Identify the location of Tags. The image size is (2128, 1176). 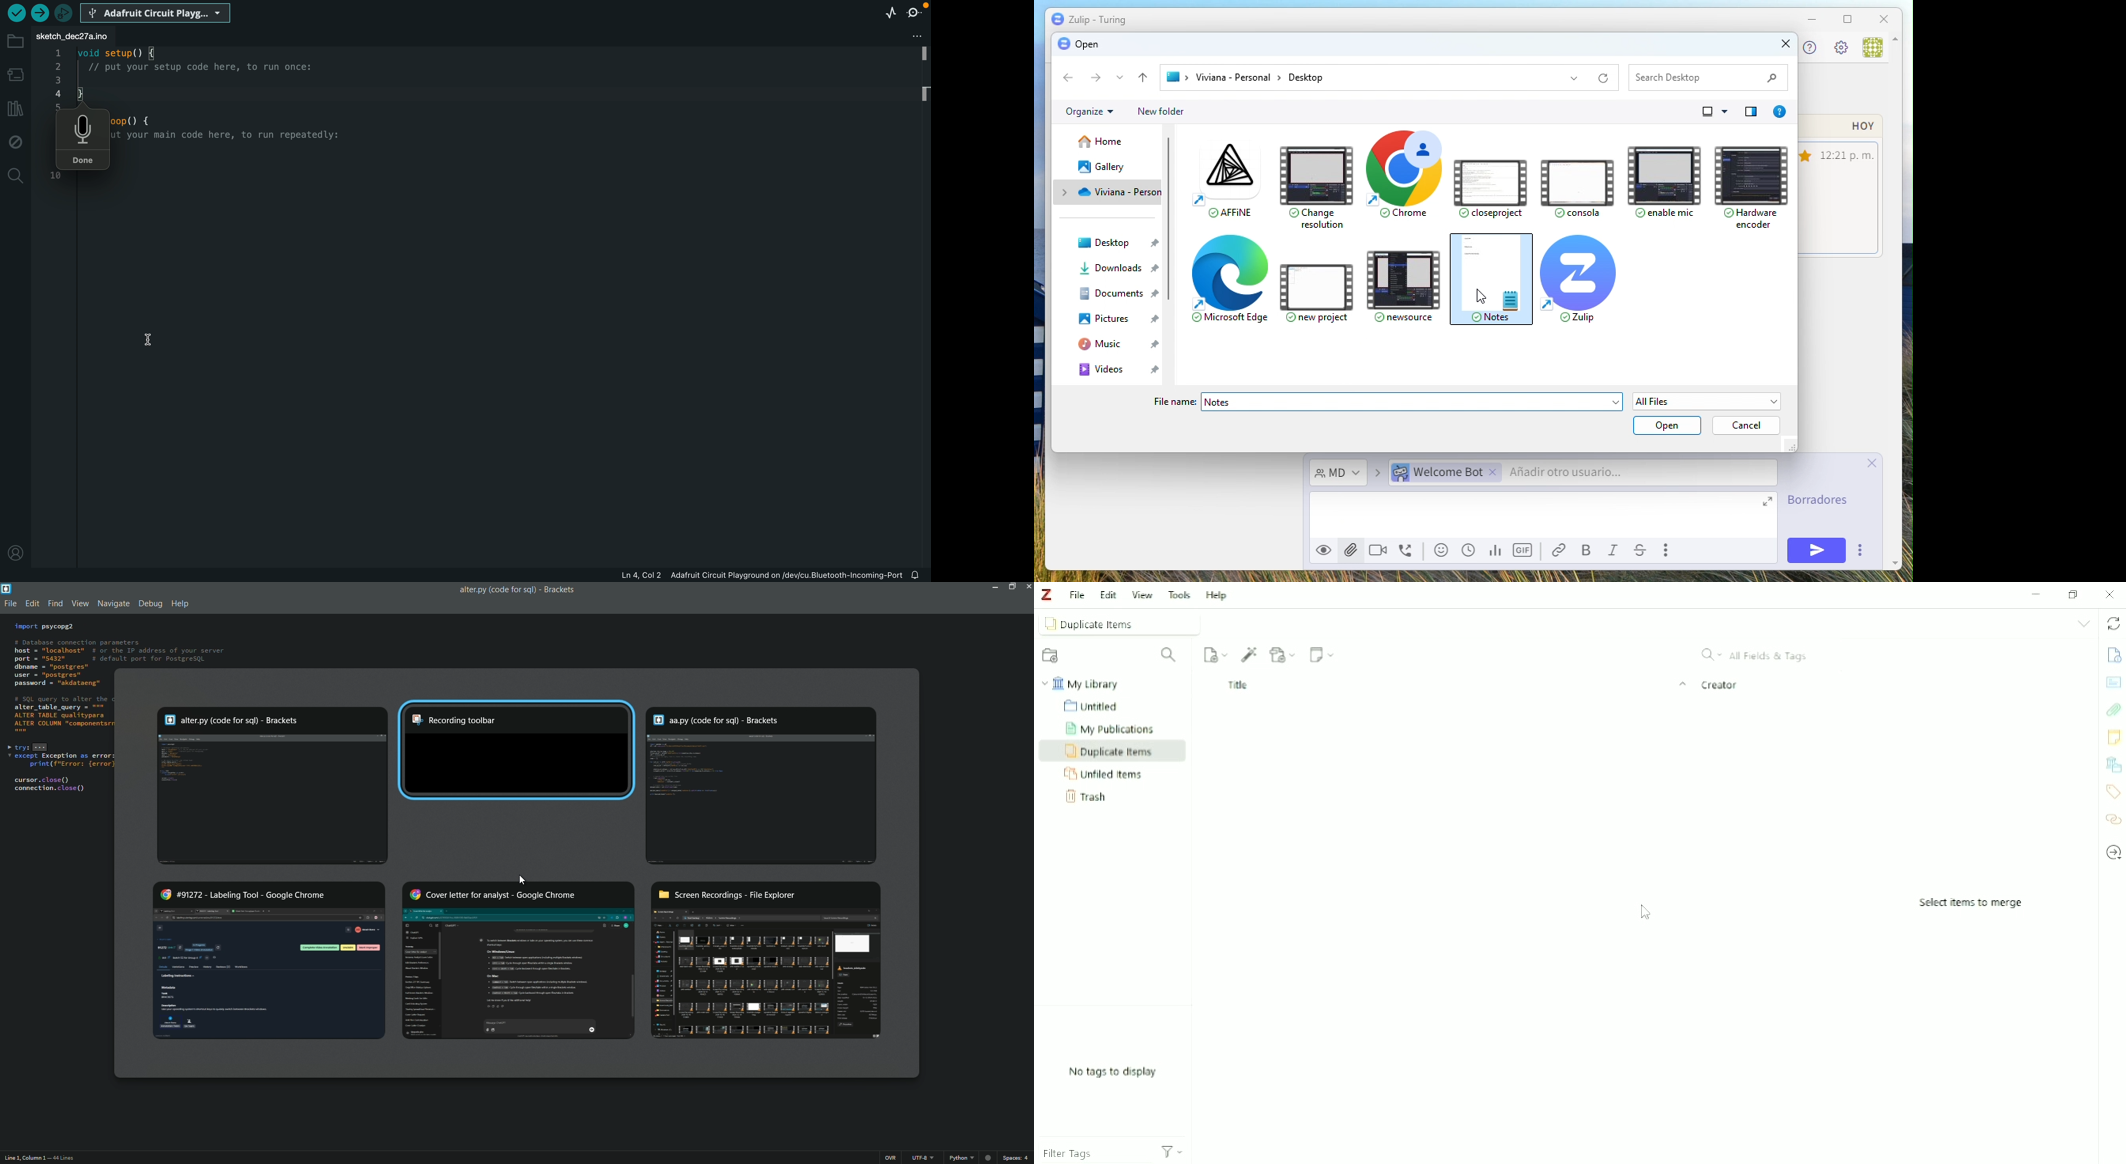
(2112, 792).